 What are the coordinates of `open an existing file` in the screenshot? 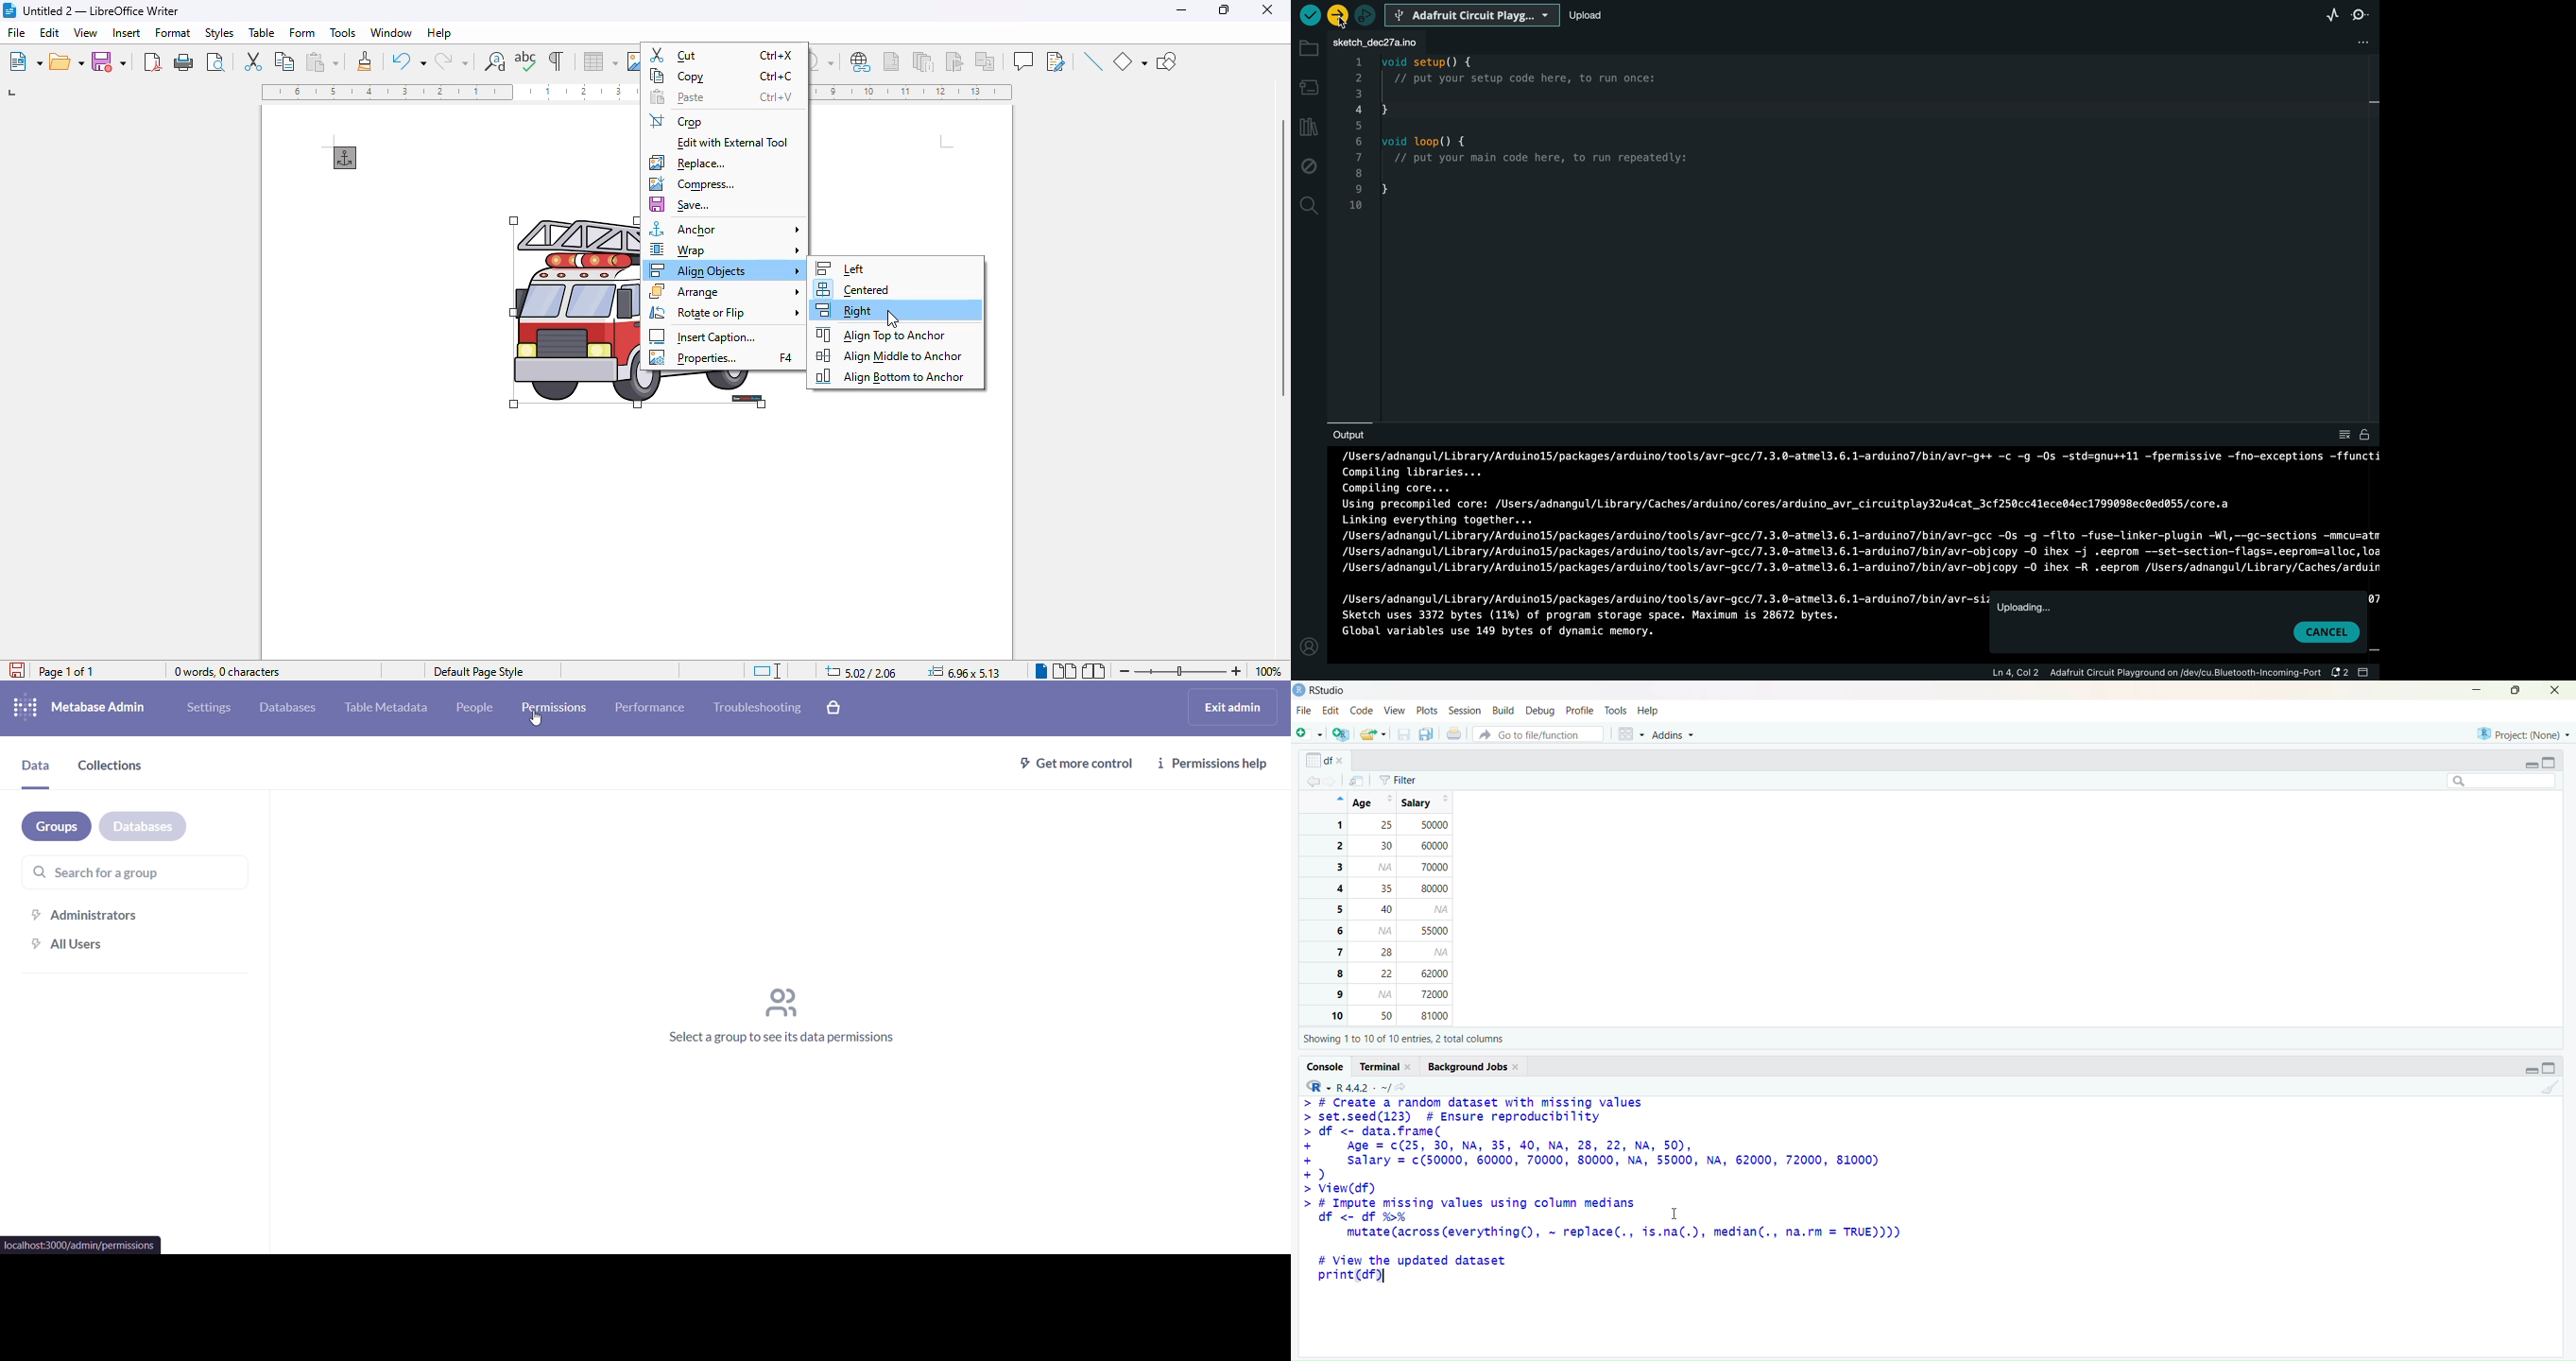 It's located at (1373, 735).